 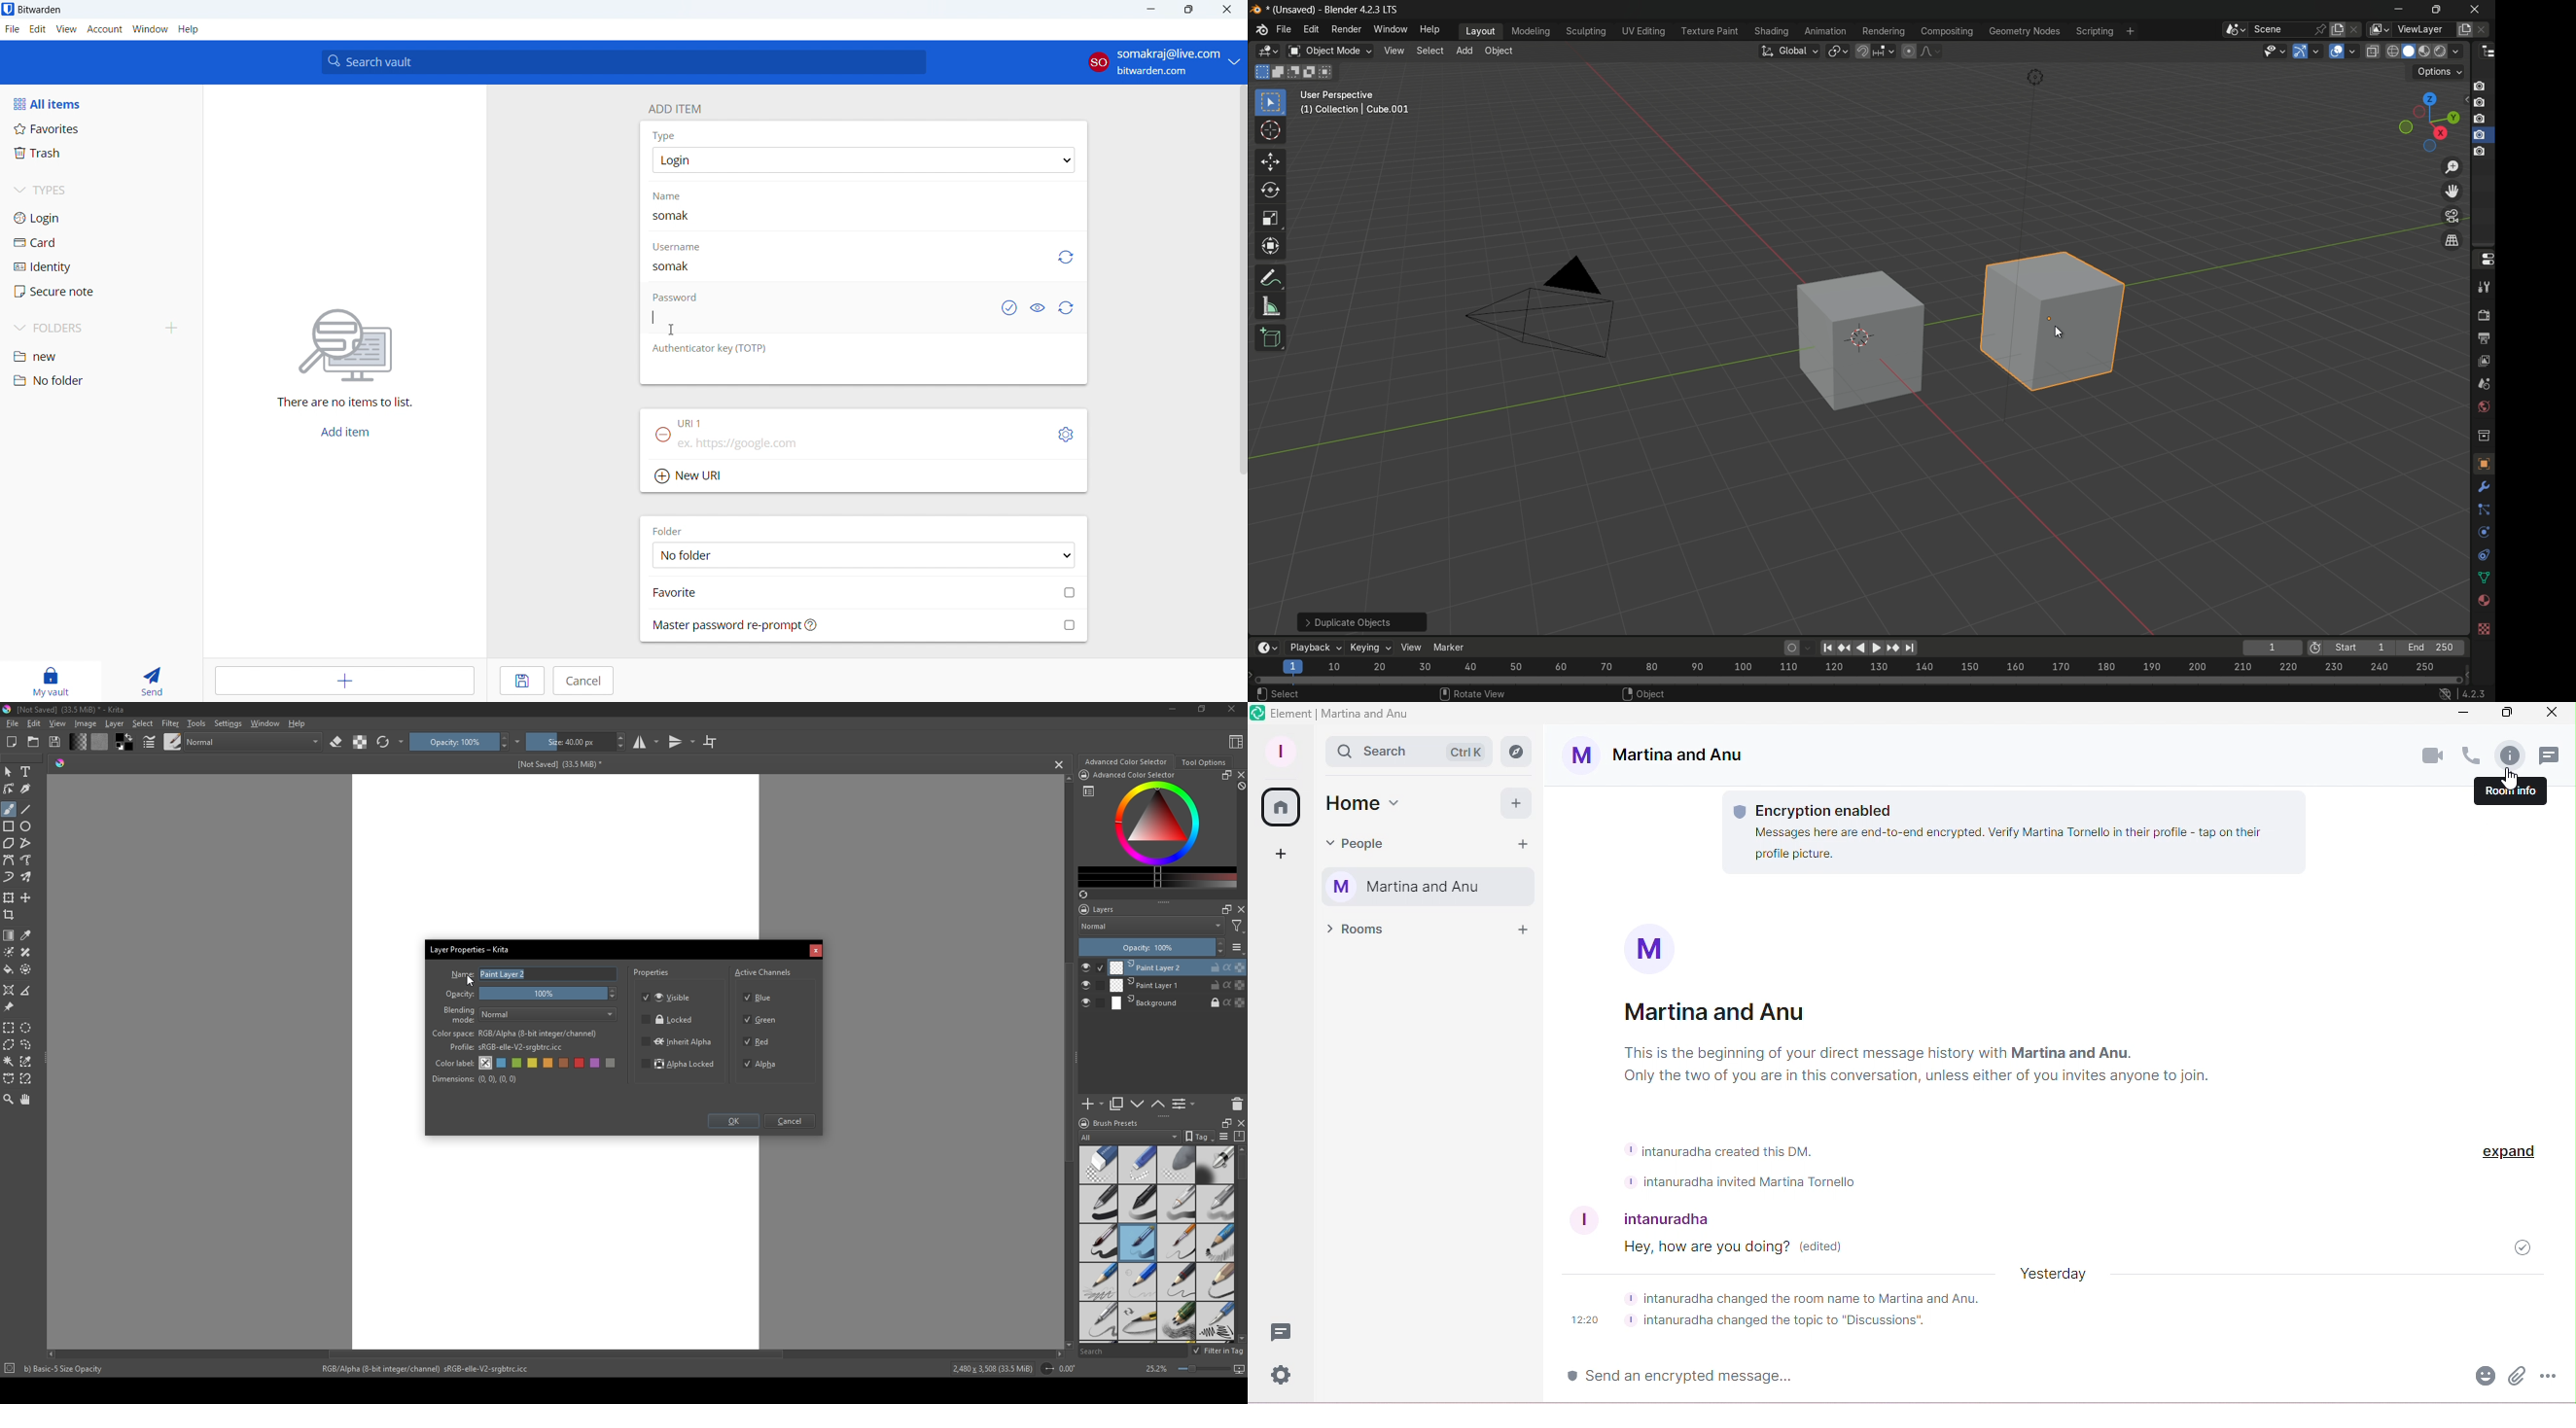 I want to click on jump to endpoint, so click(x=1909, y=647).